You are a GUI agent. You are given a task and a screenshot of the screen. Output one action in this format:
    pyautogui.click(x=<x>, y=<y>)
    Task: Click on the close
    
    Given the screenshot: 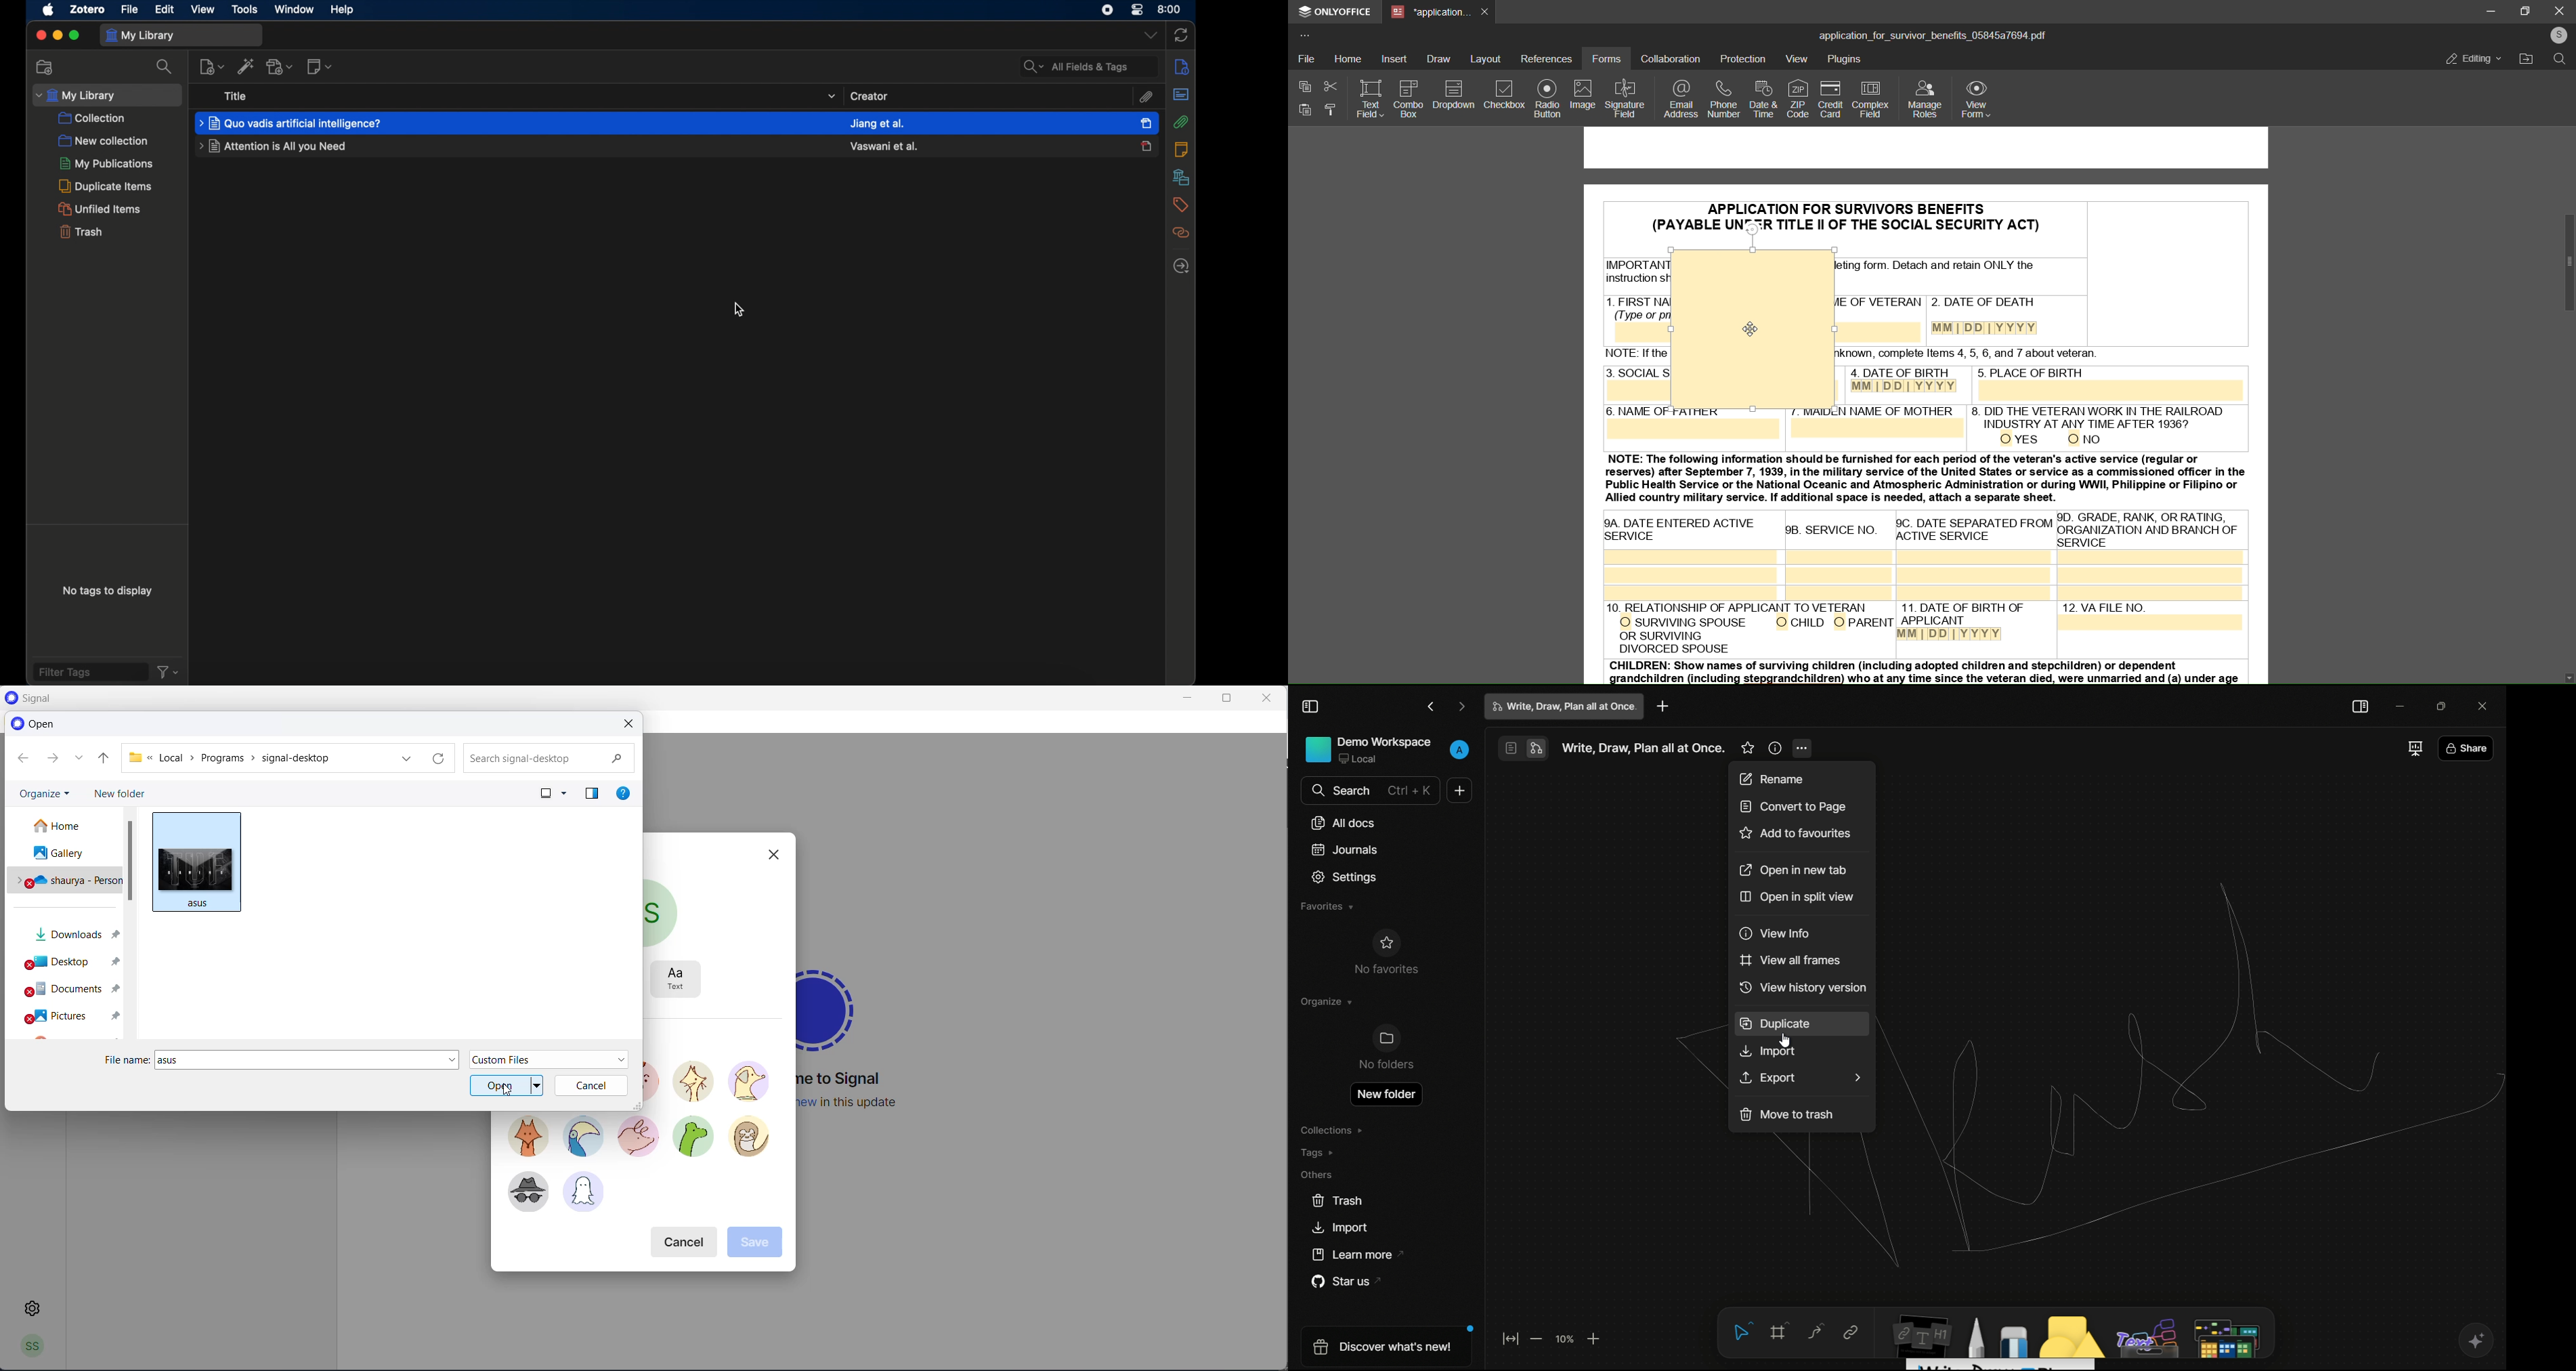 What is the action you would take?
    pyautogui.click(x=630, y=723)
    